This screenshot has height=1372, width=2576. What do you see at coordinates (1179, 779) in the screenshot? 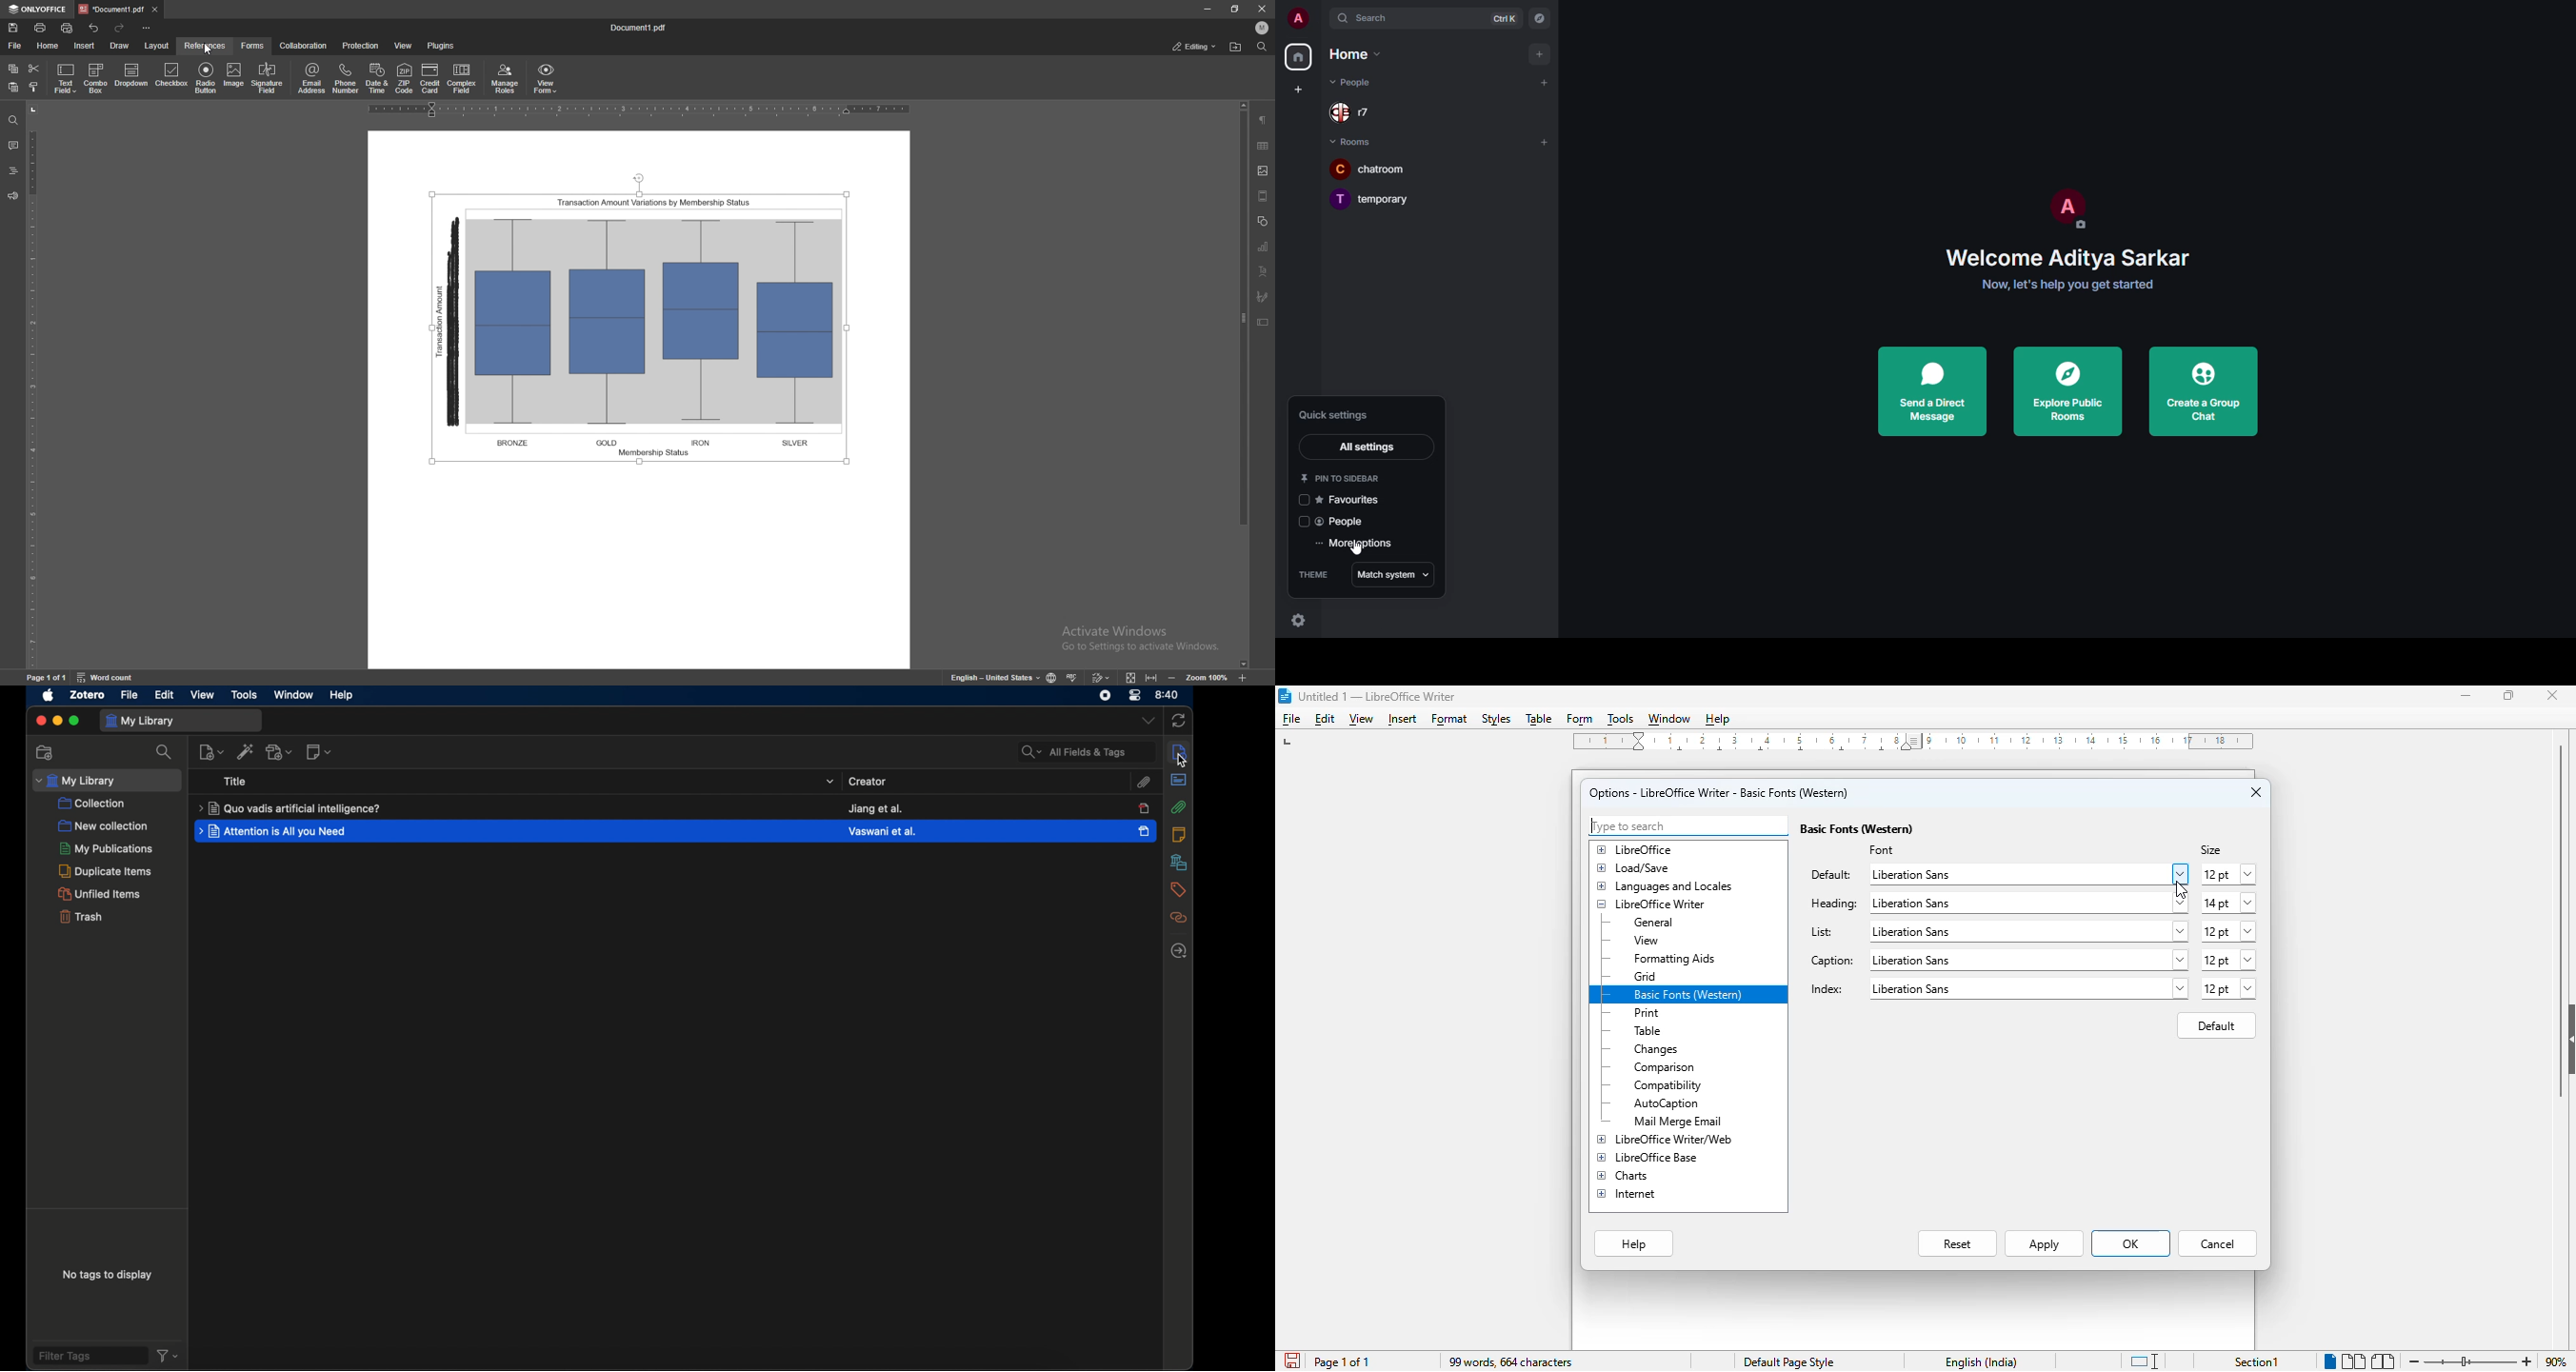
I see `abstract` at bounding box center [1179, 779].